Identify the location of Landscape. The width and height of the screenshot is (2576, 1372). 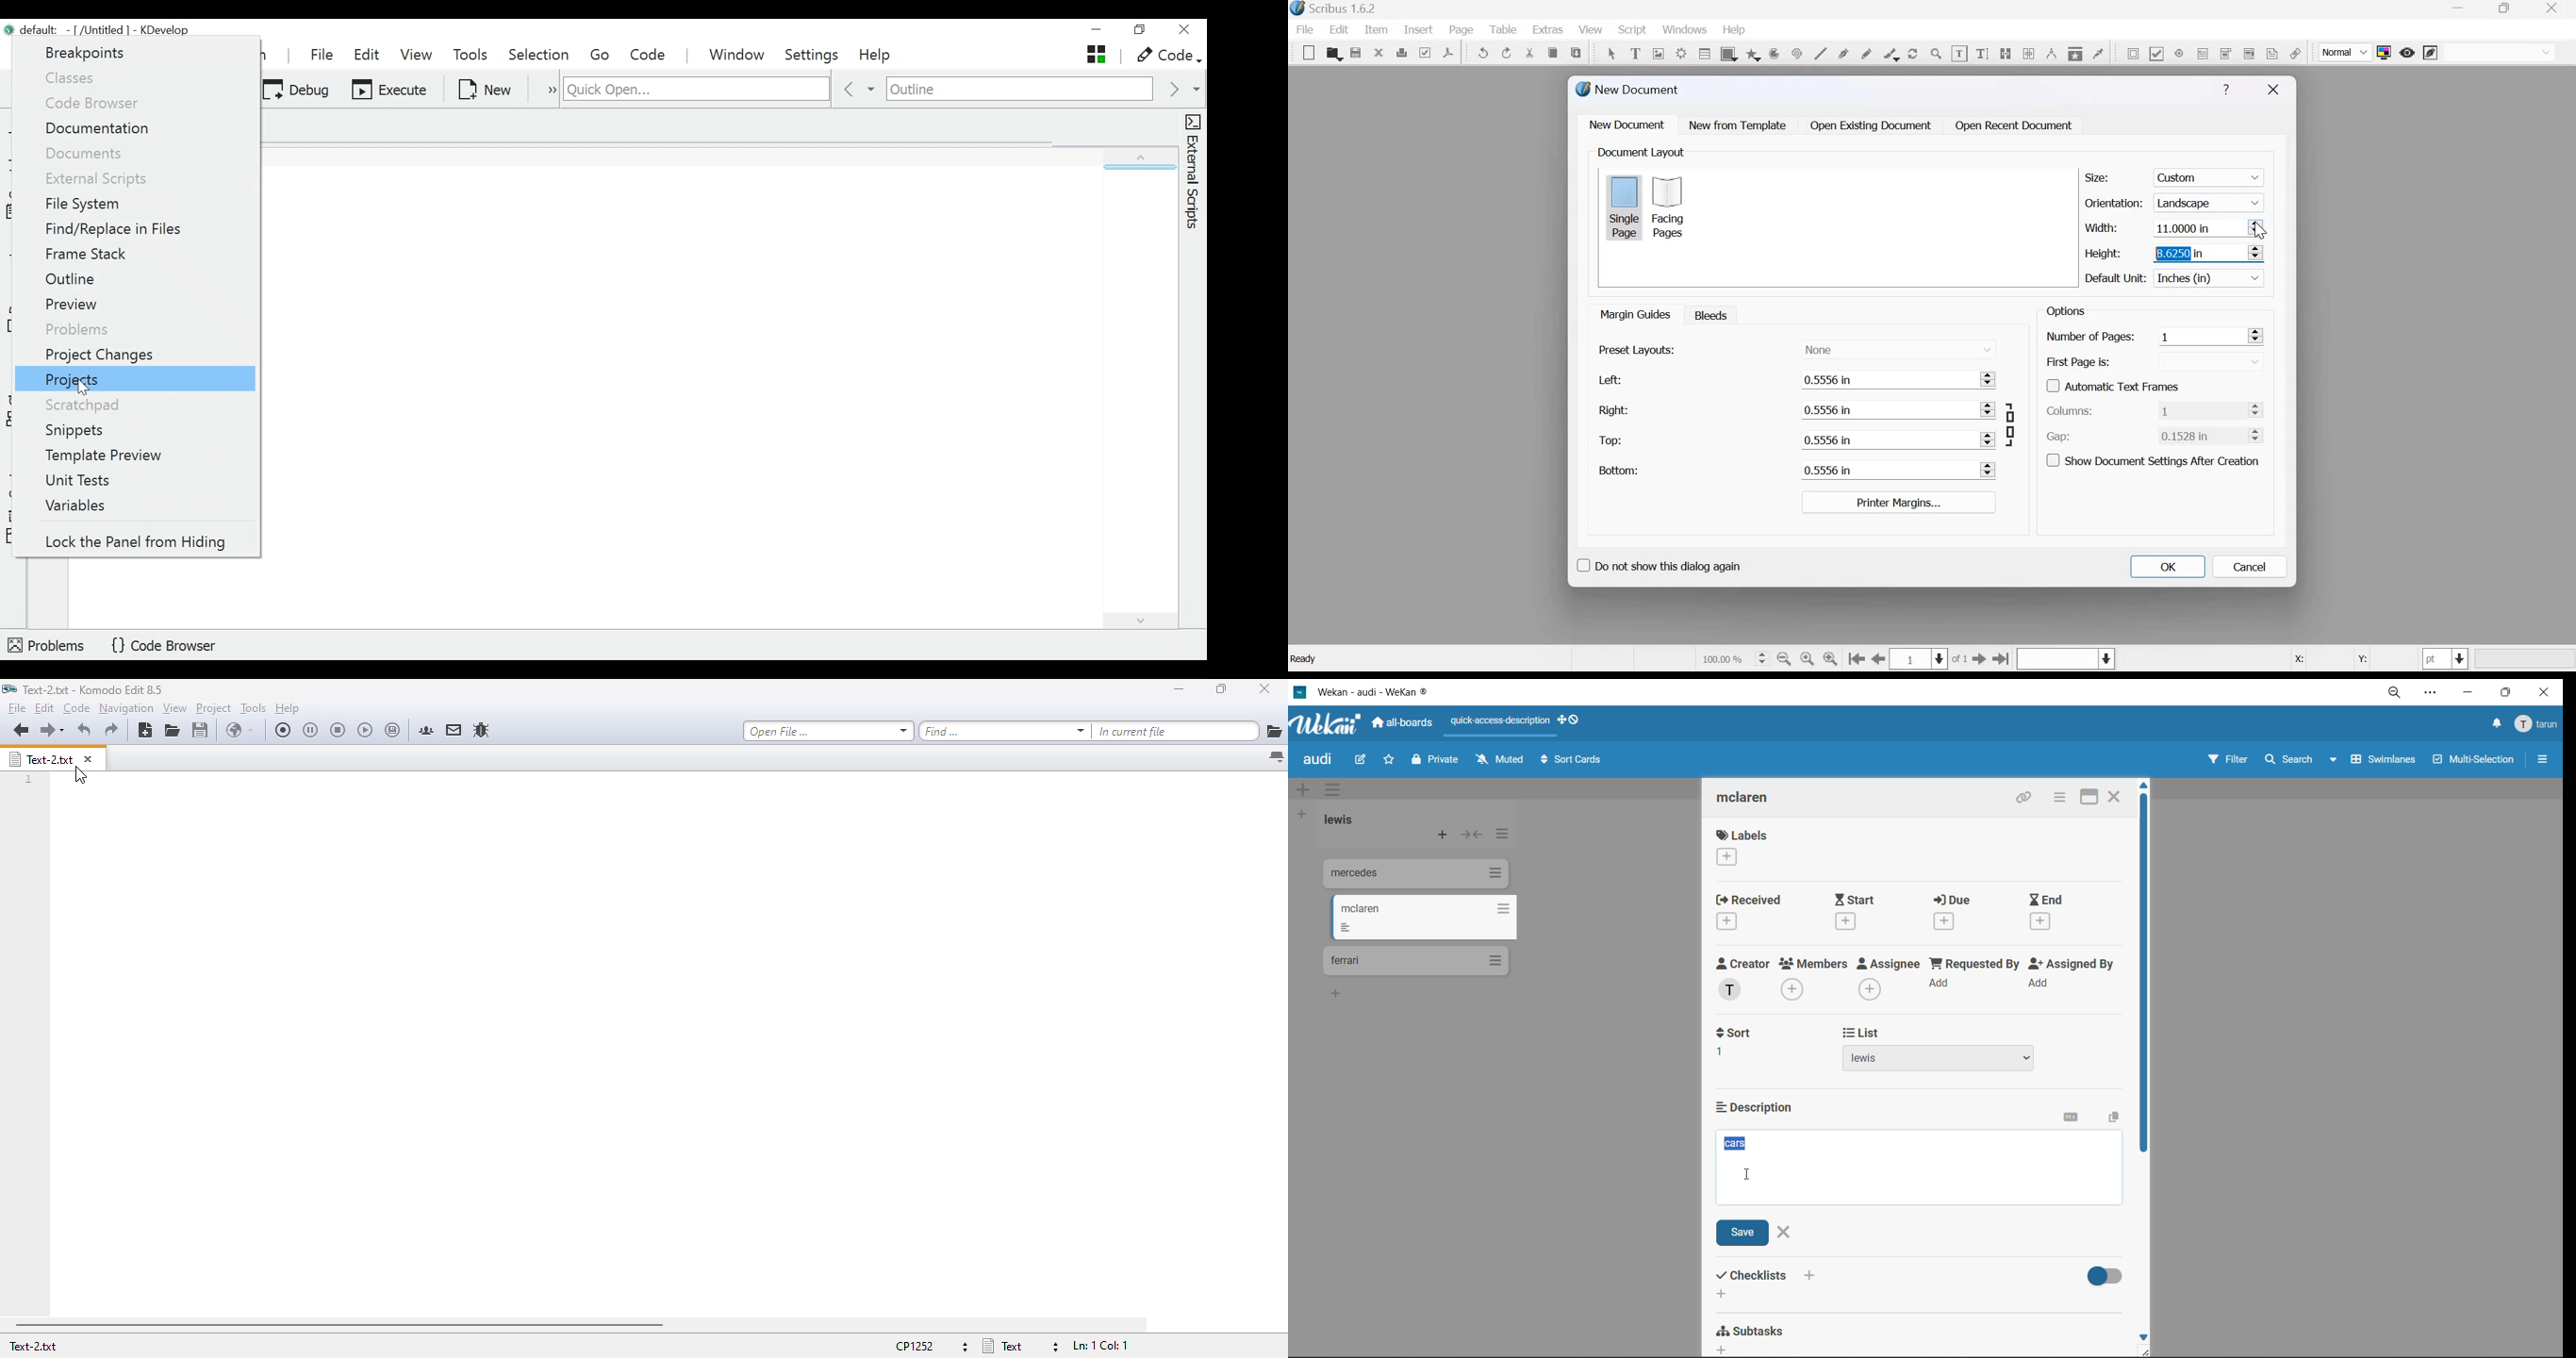
(2210, 202).